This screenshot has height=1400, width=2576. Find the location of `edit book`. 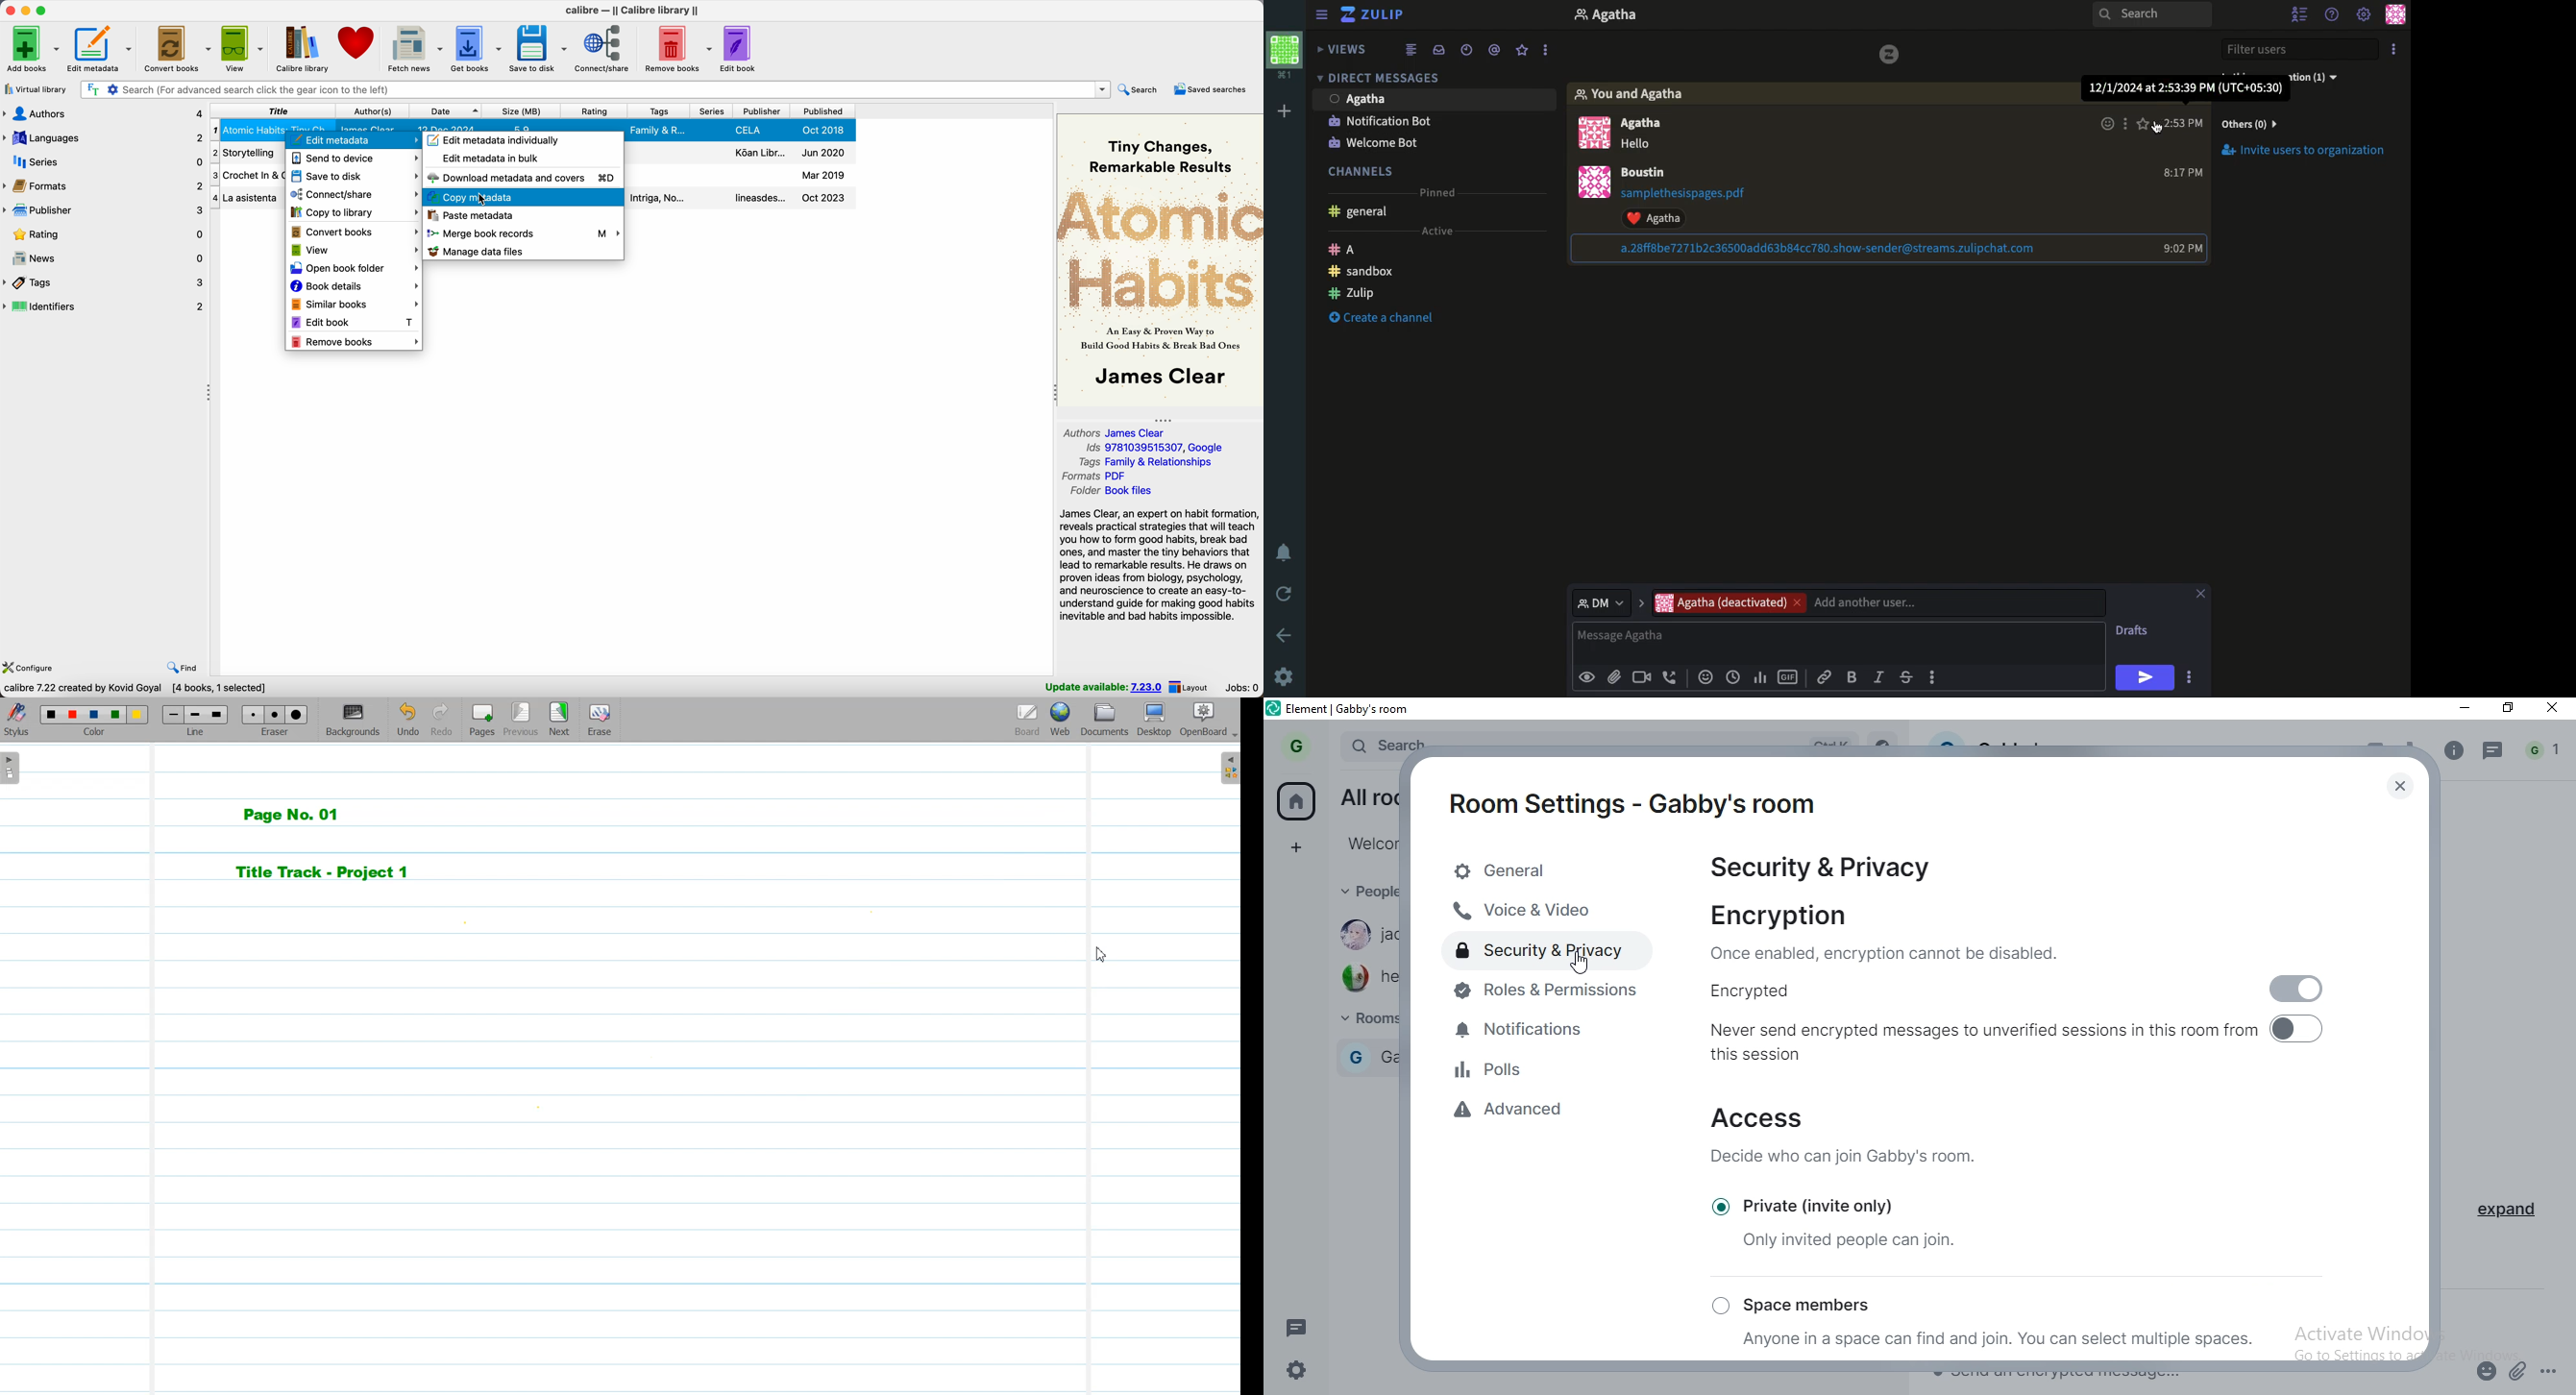

edit book is located at coordinates (740, 49).